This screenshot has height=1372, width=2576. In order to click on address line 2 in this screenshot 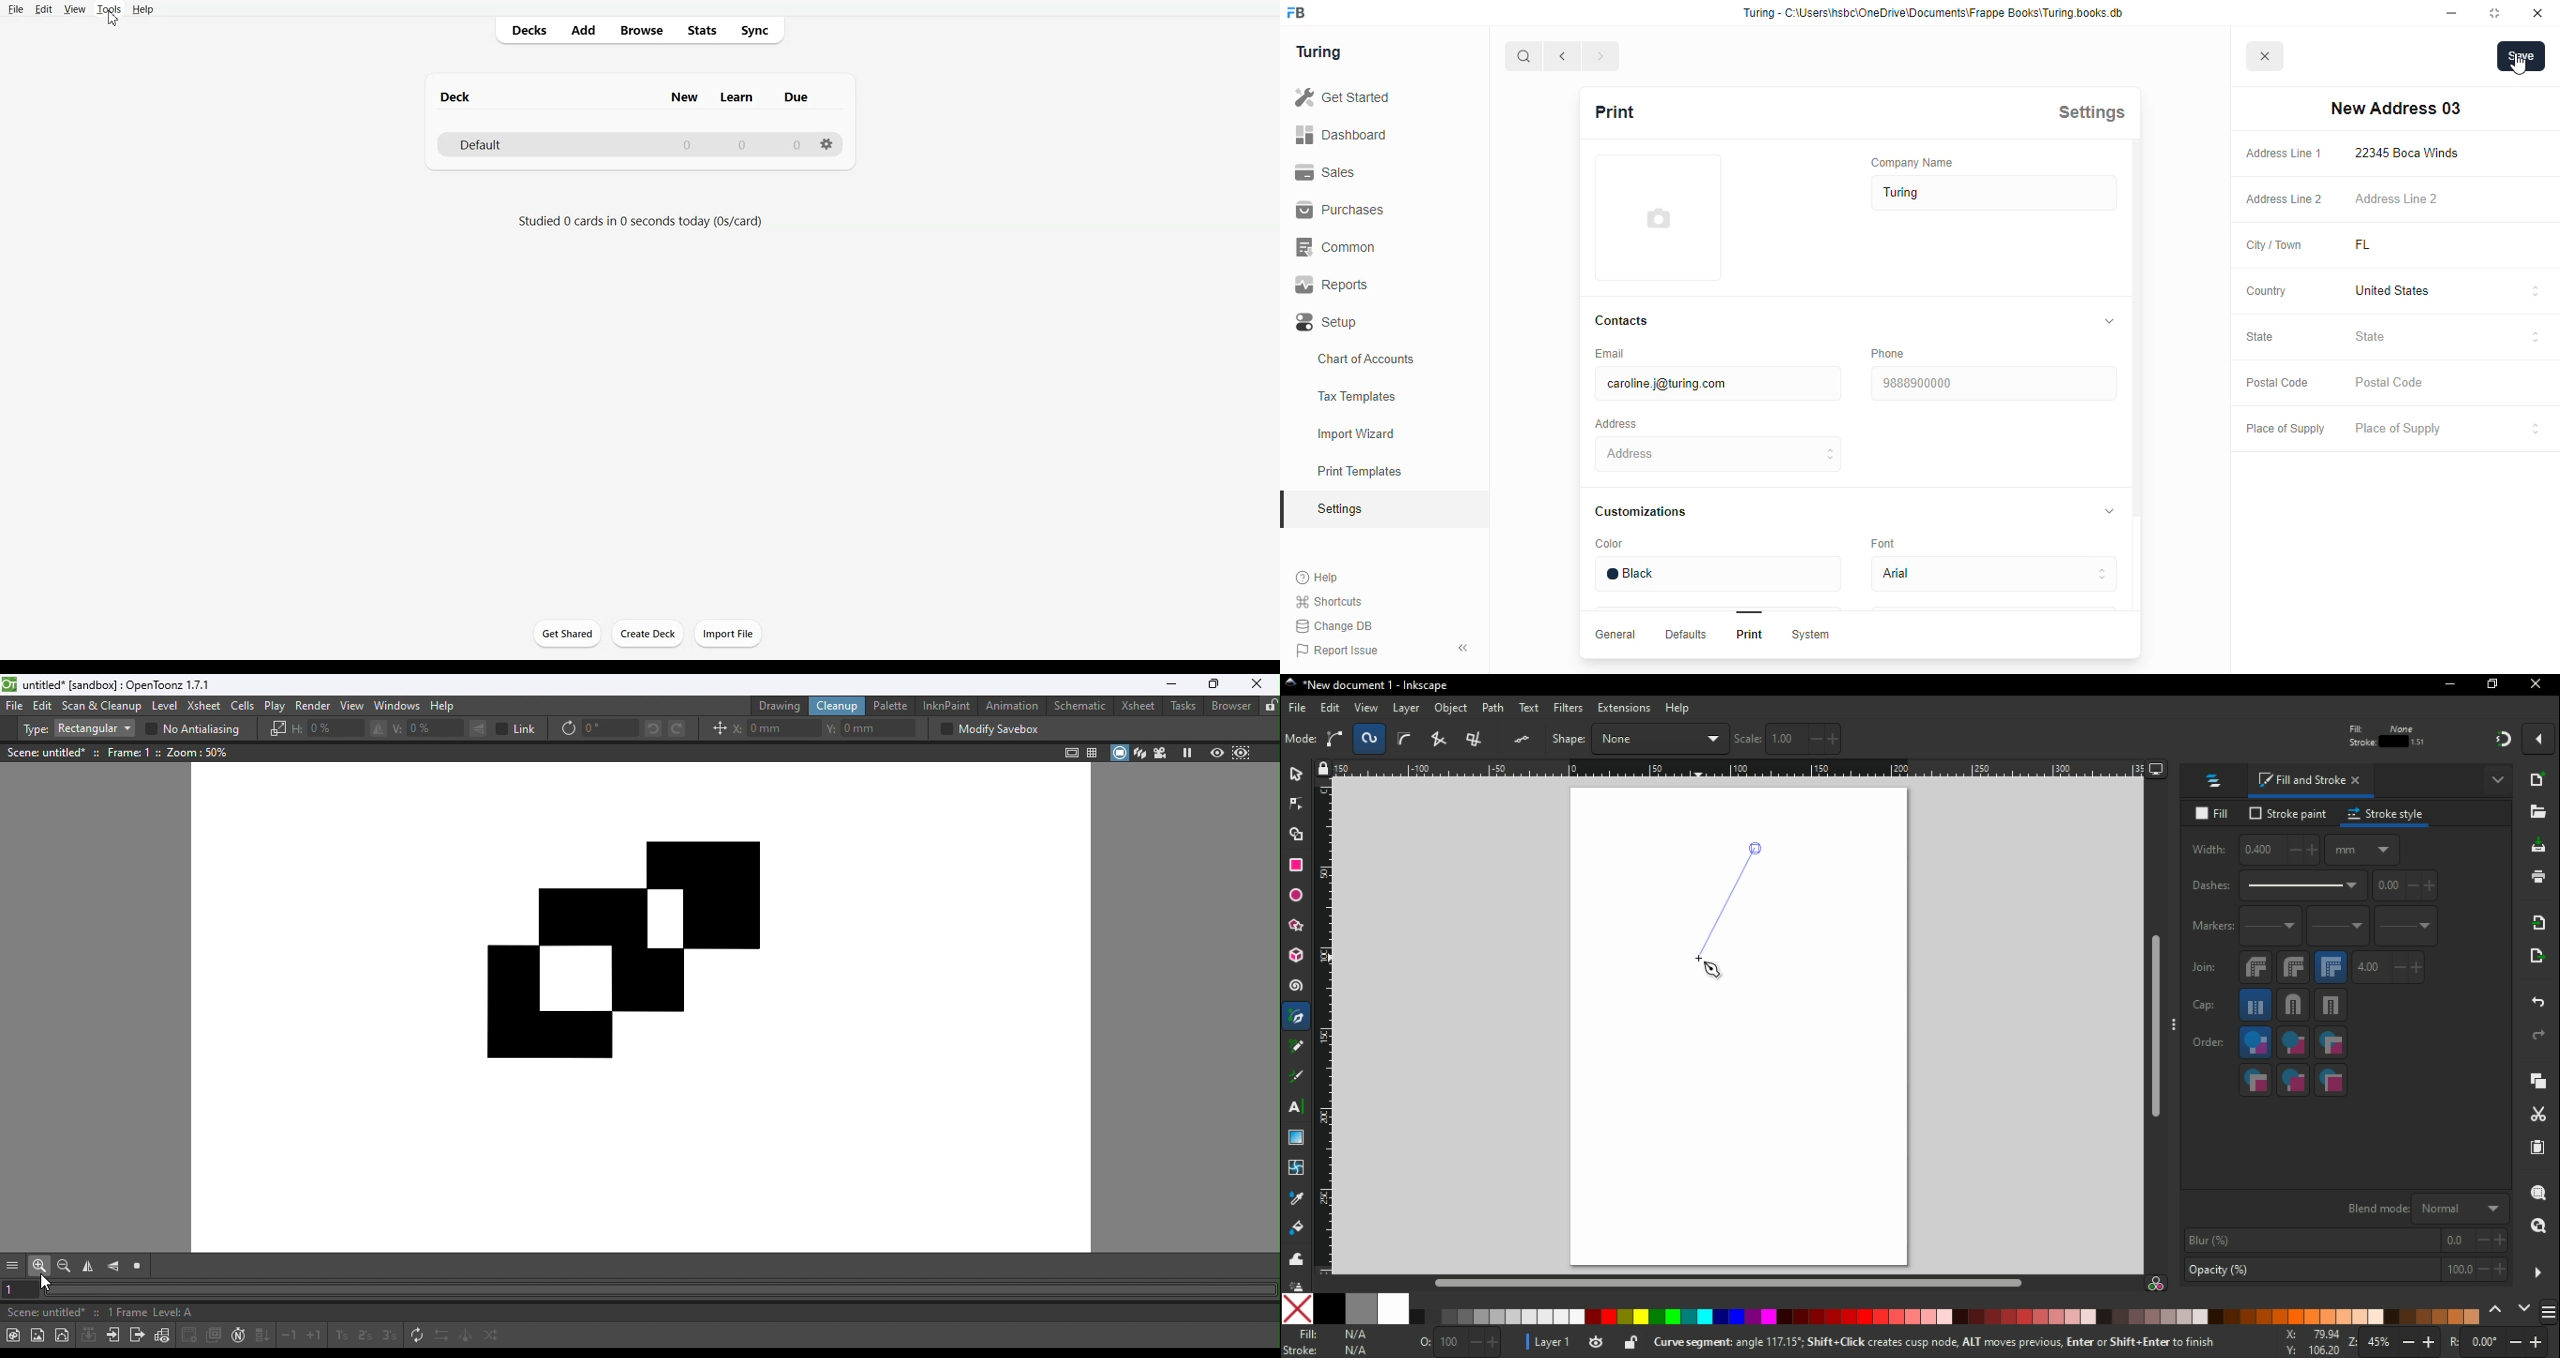, I will do `click(2396, 198)`.